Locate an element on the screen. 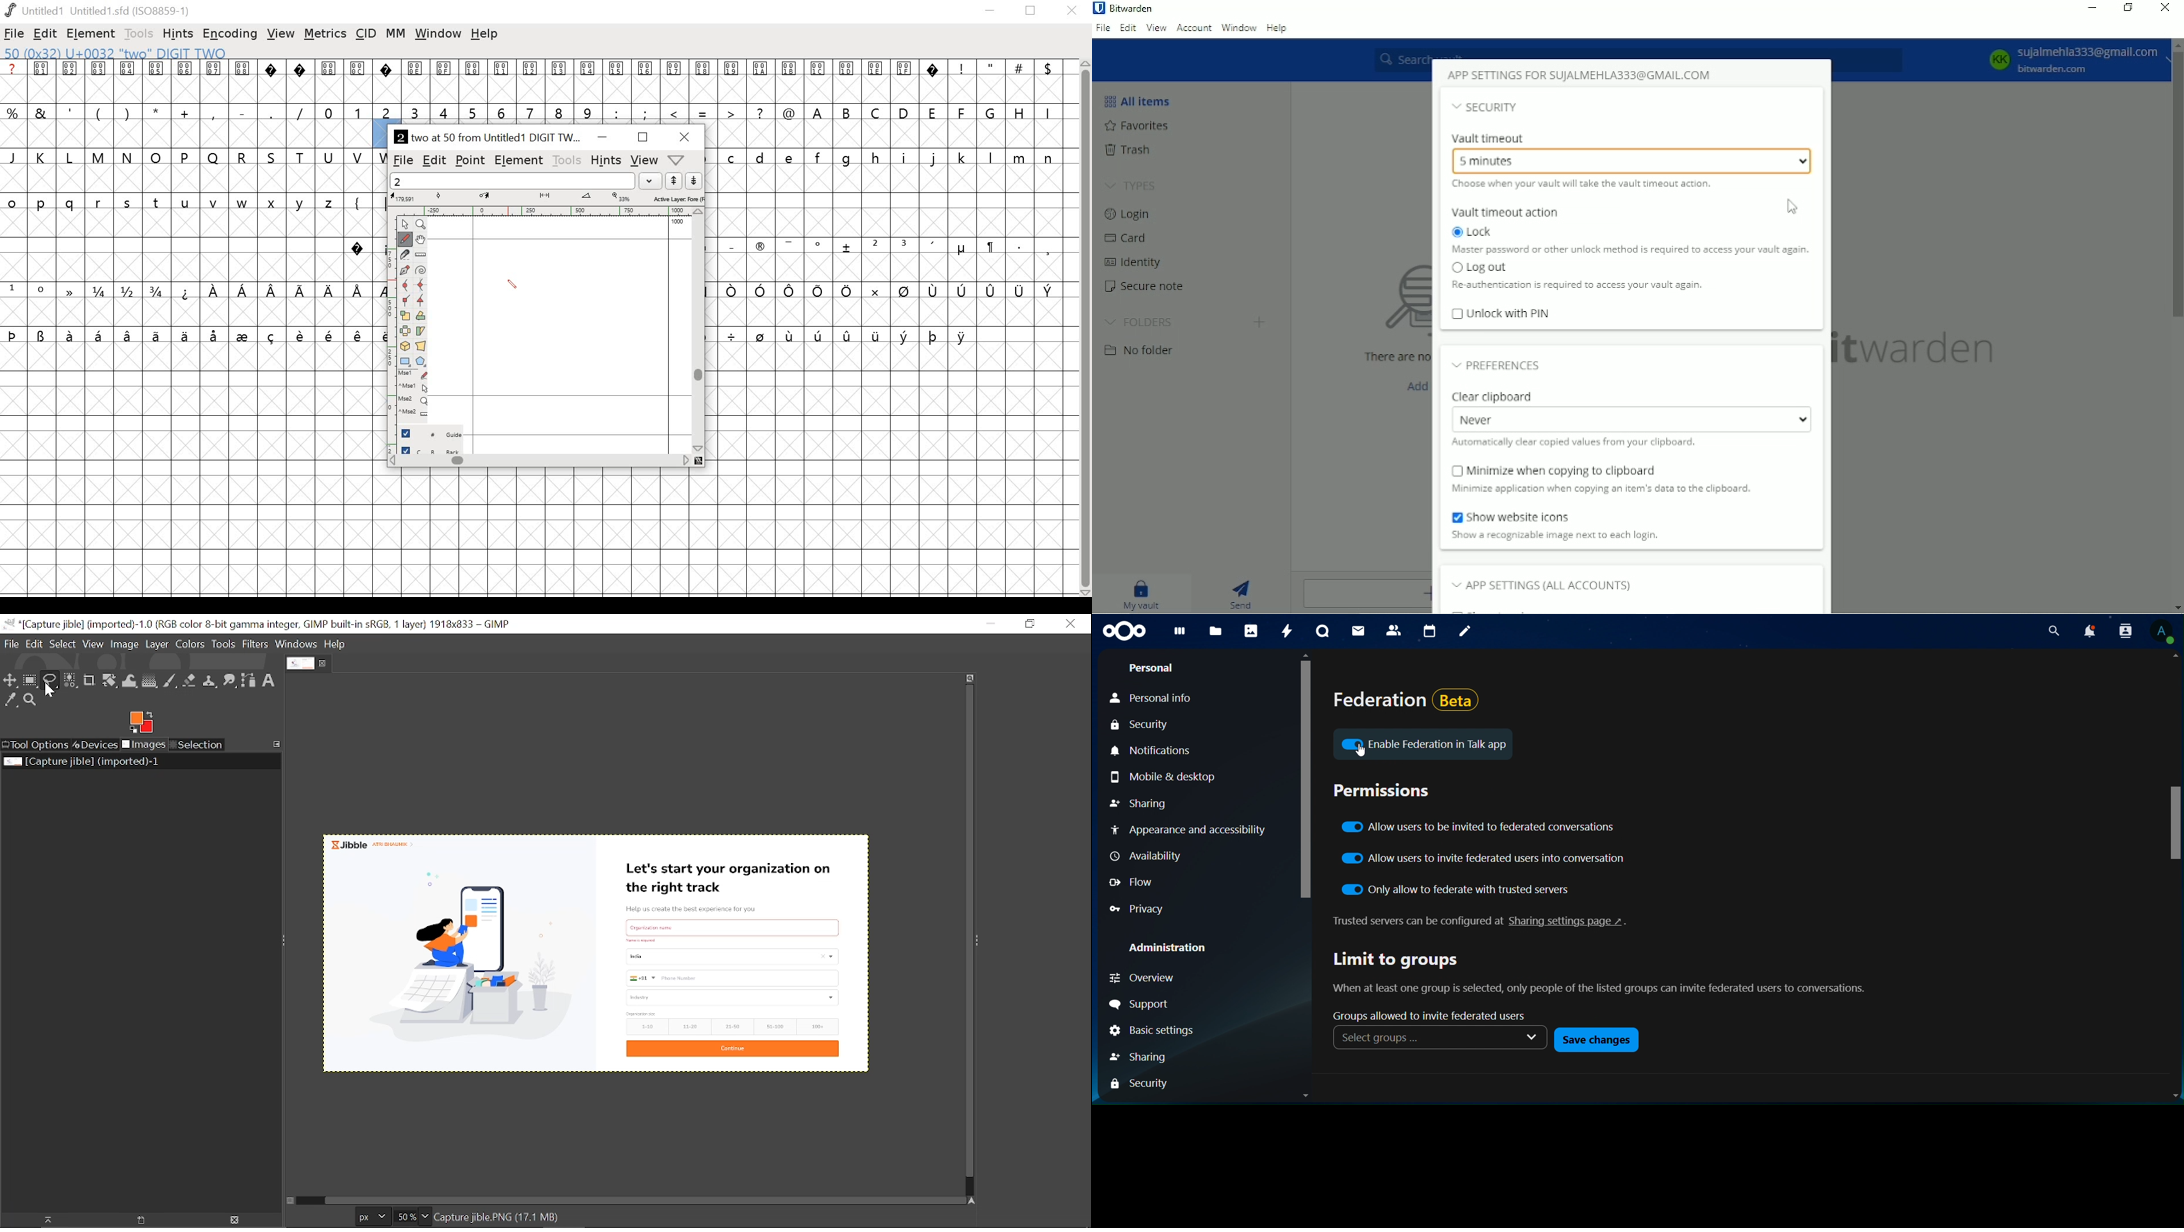 The width and height of the screenshot is (2184, 1232). pen tool /cursor location is located at coordinates (514, 286).